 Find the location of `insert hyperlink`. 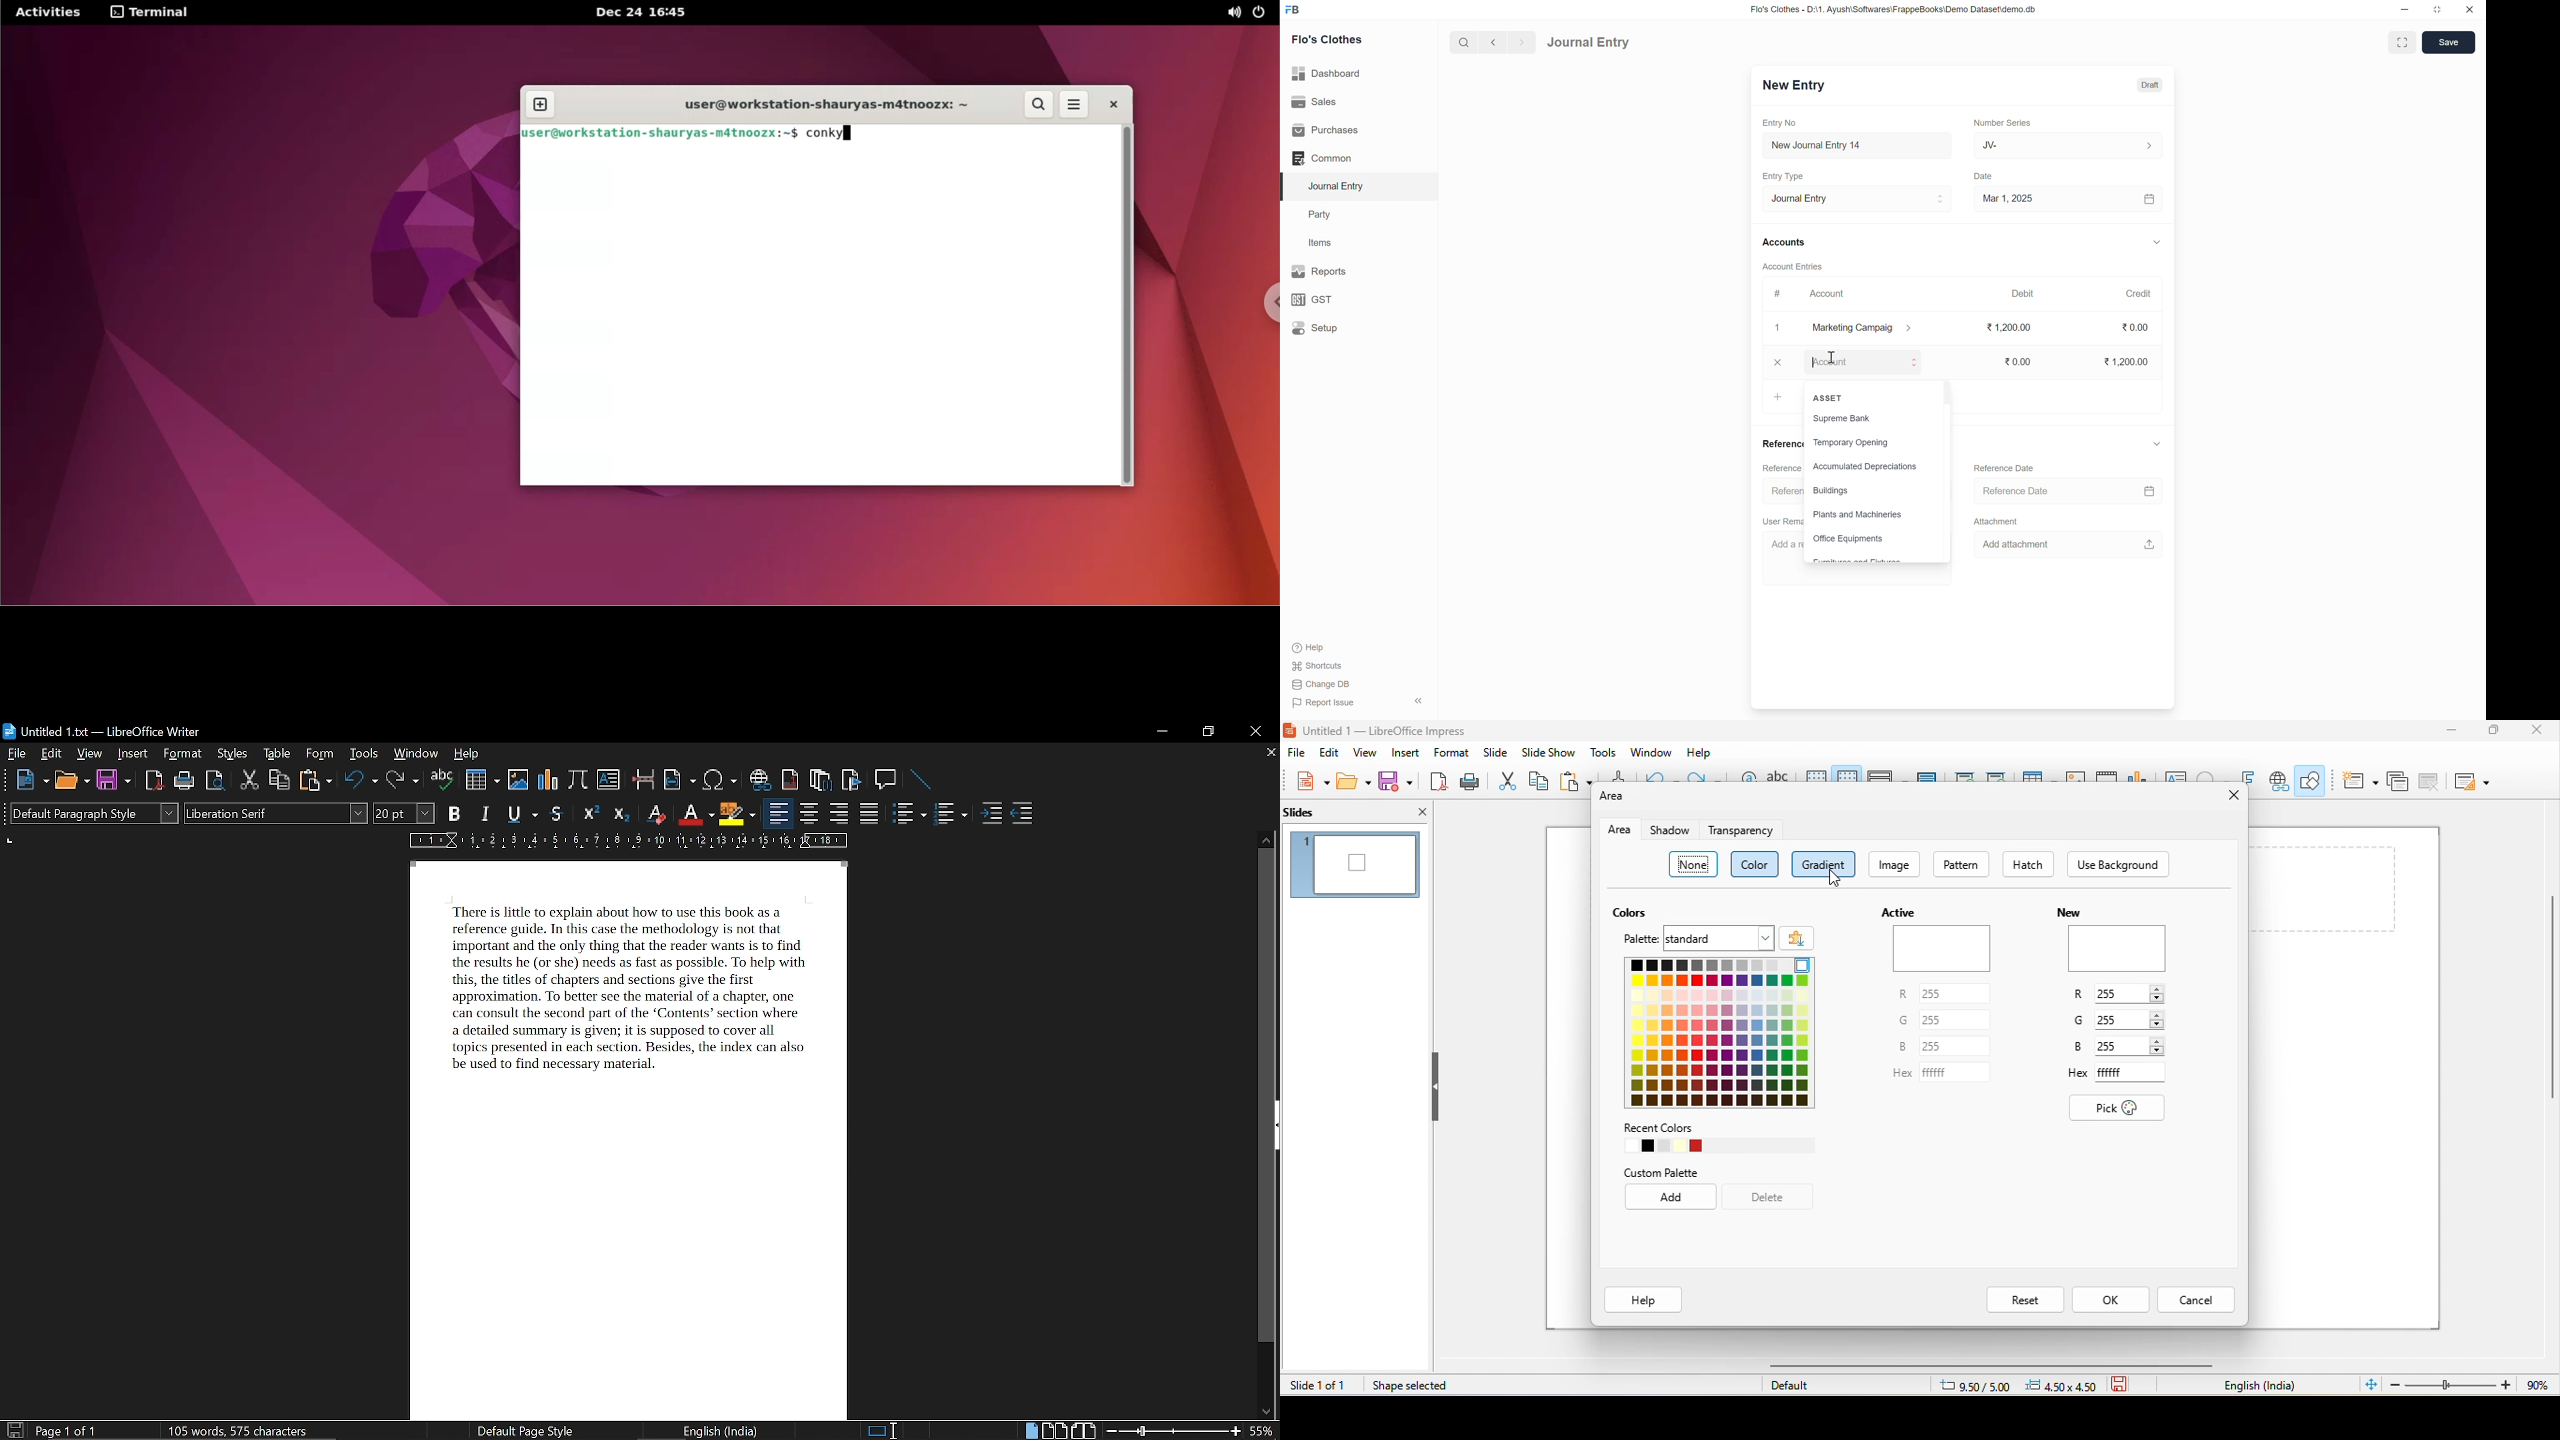

insert hyperlink is located at coordinates (2277, 782).